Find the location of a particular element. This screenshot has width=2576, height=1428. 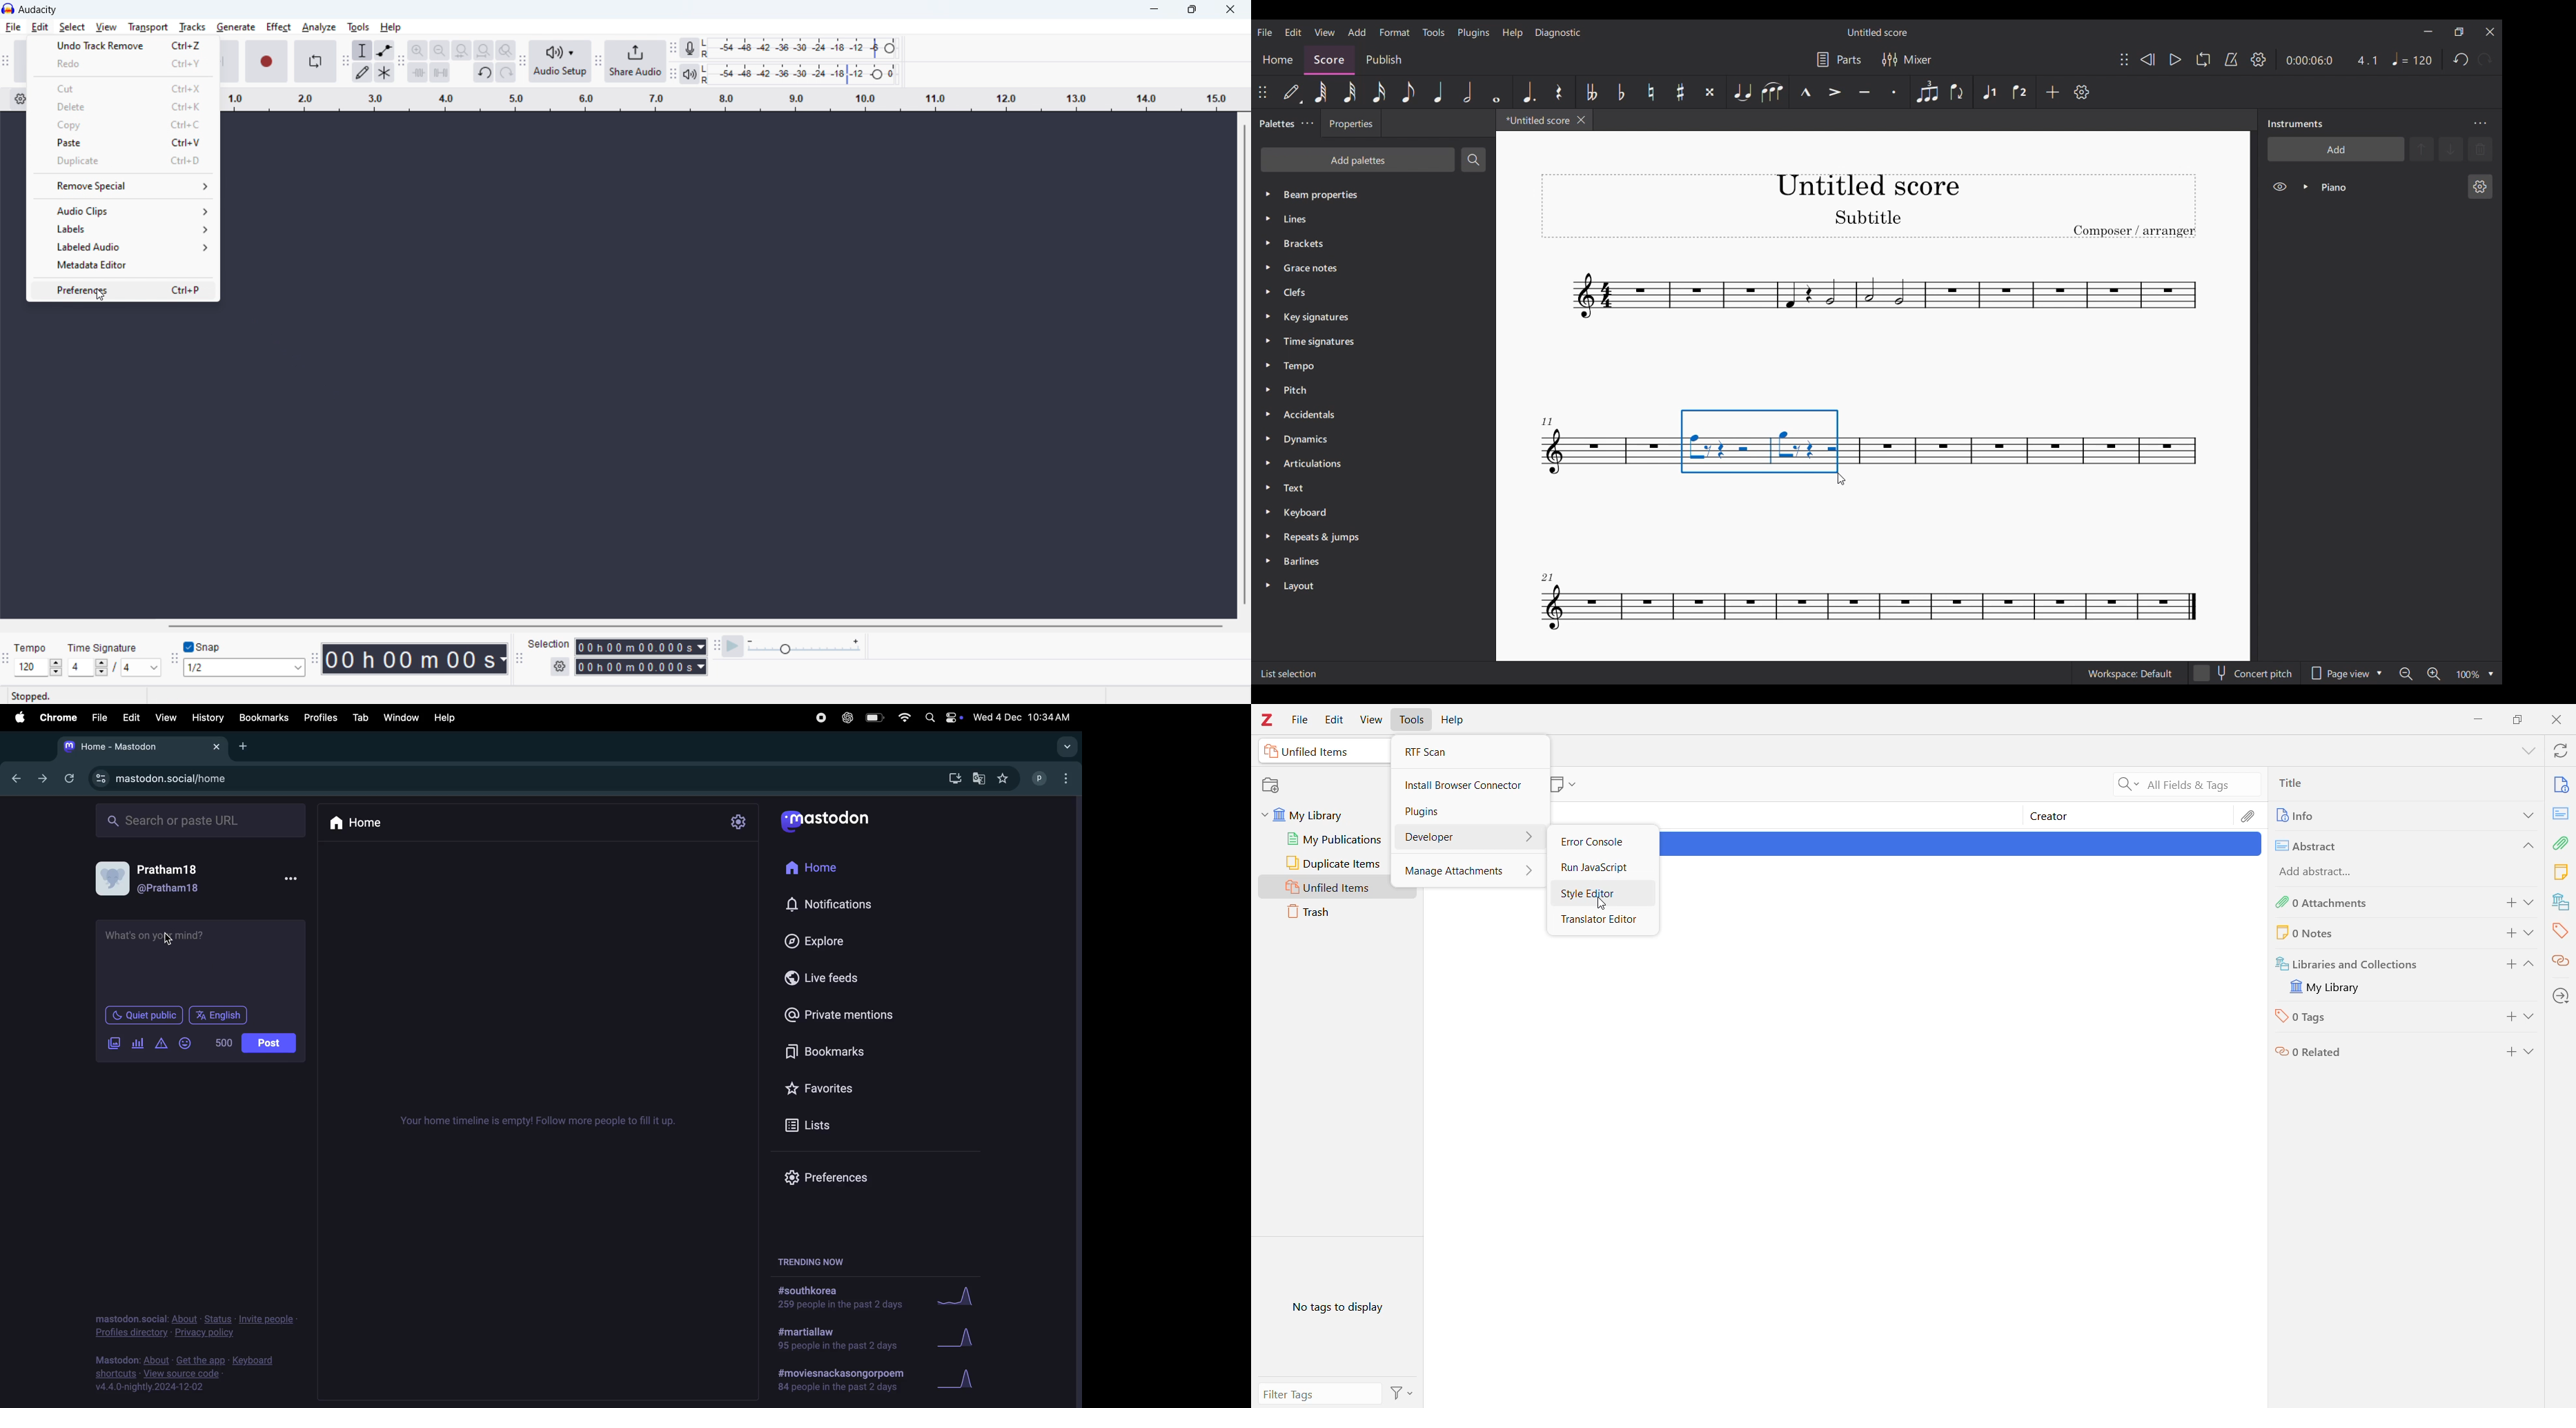

duplicate is located at coordinates (123, 161).